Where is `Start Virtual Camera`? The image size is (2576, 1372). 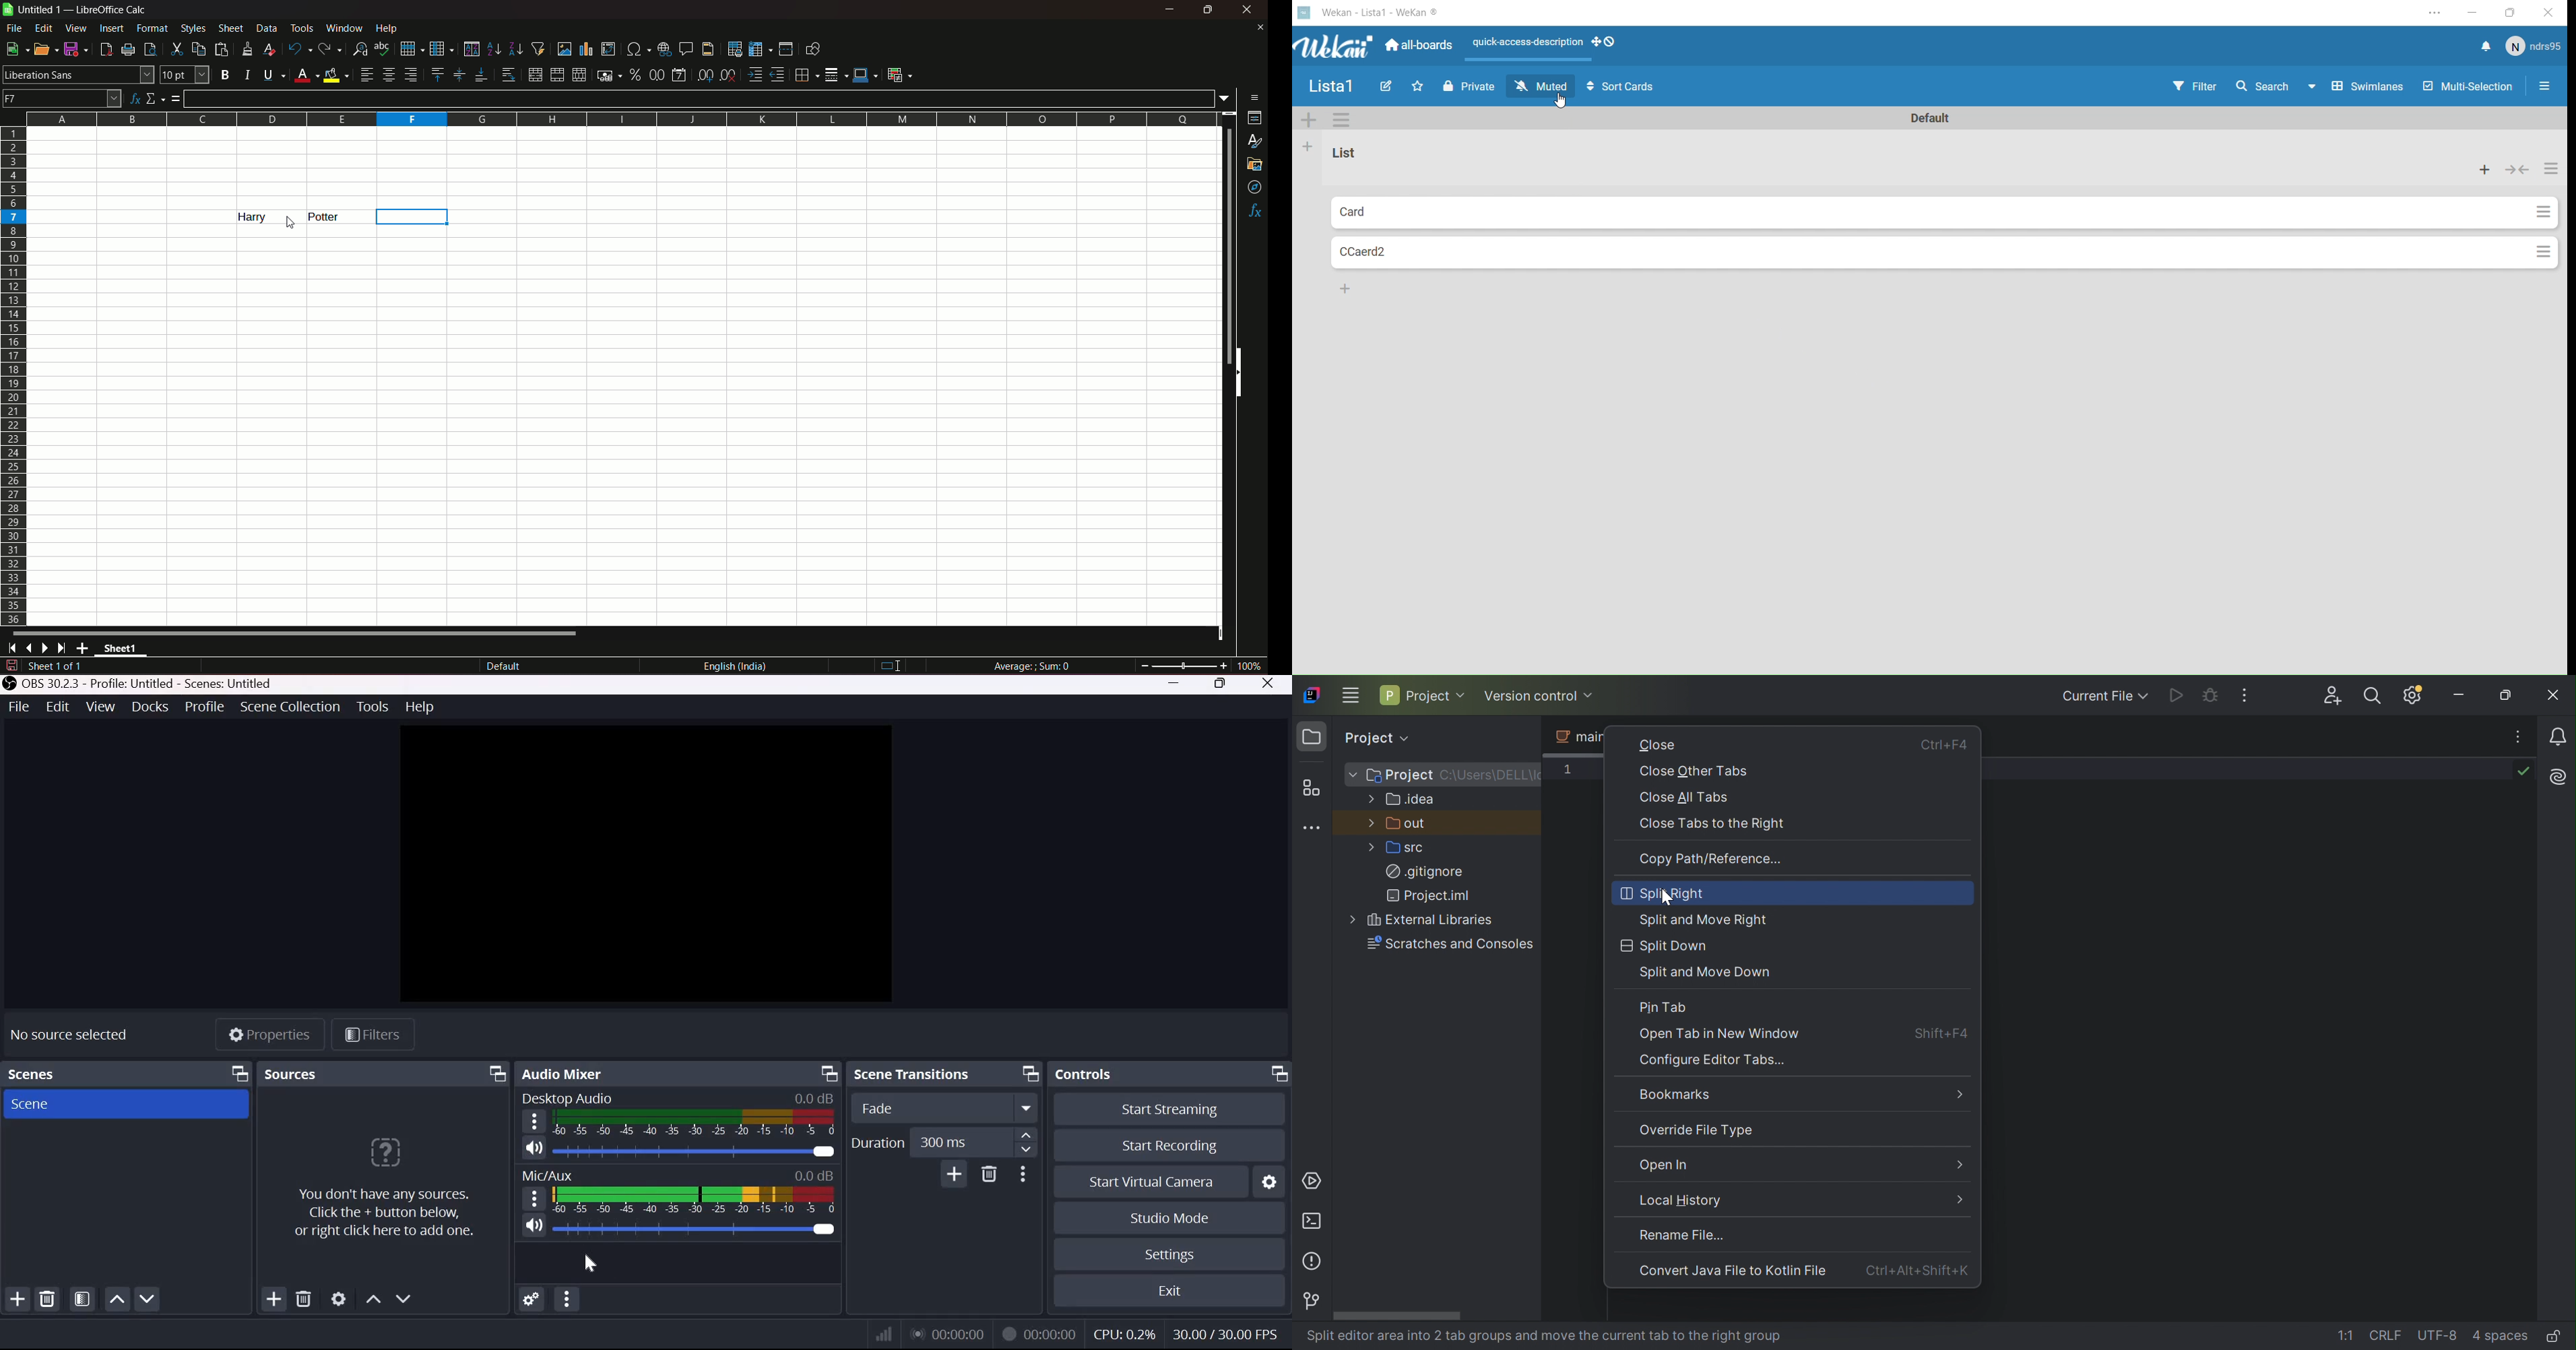 Start Virtual Camera is located at coordinates (1157, 1183).